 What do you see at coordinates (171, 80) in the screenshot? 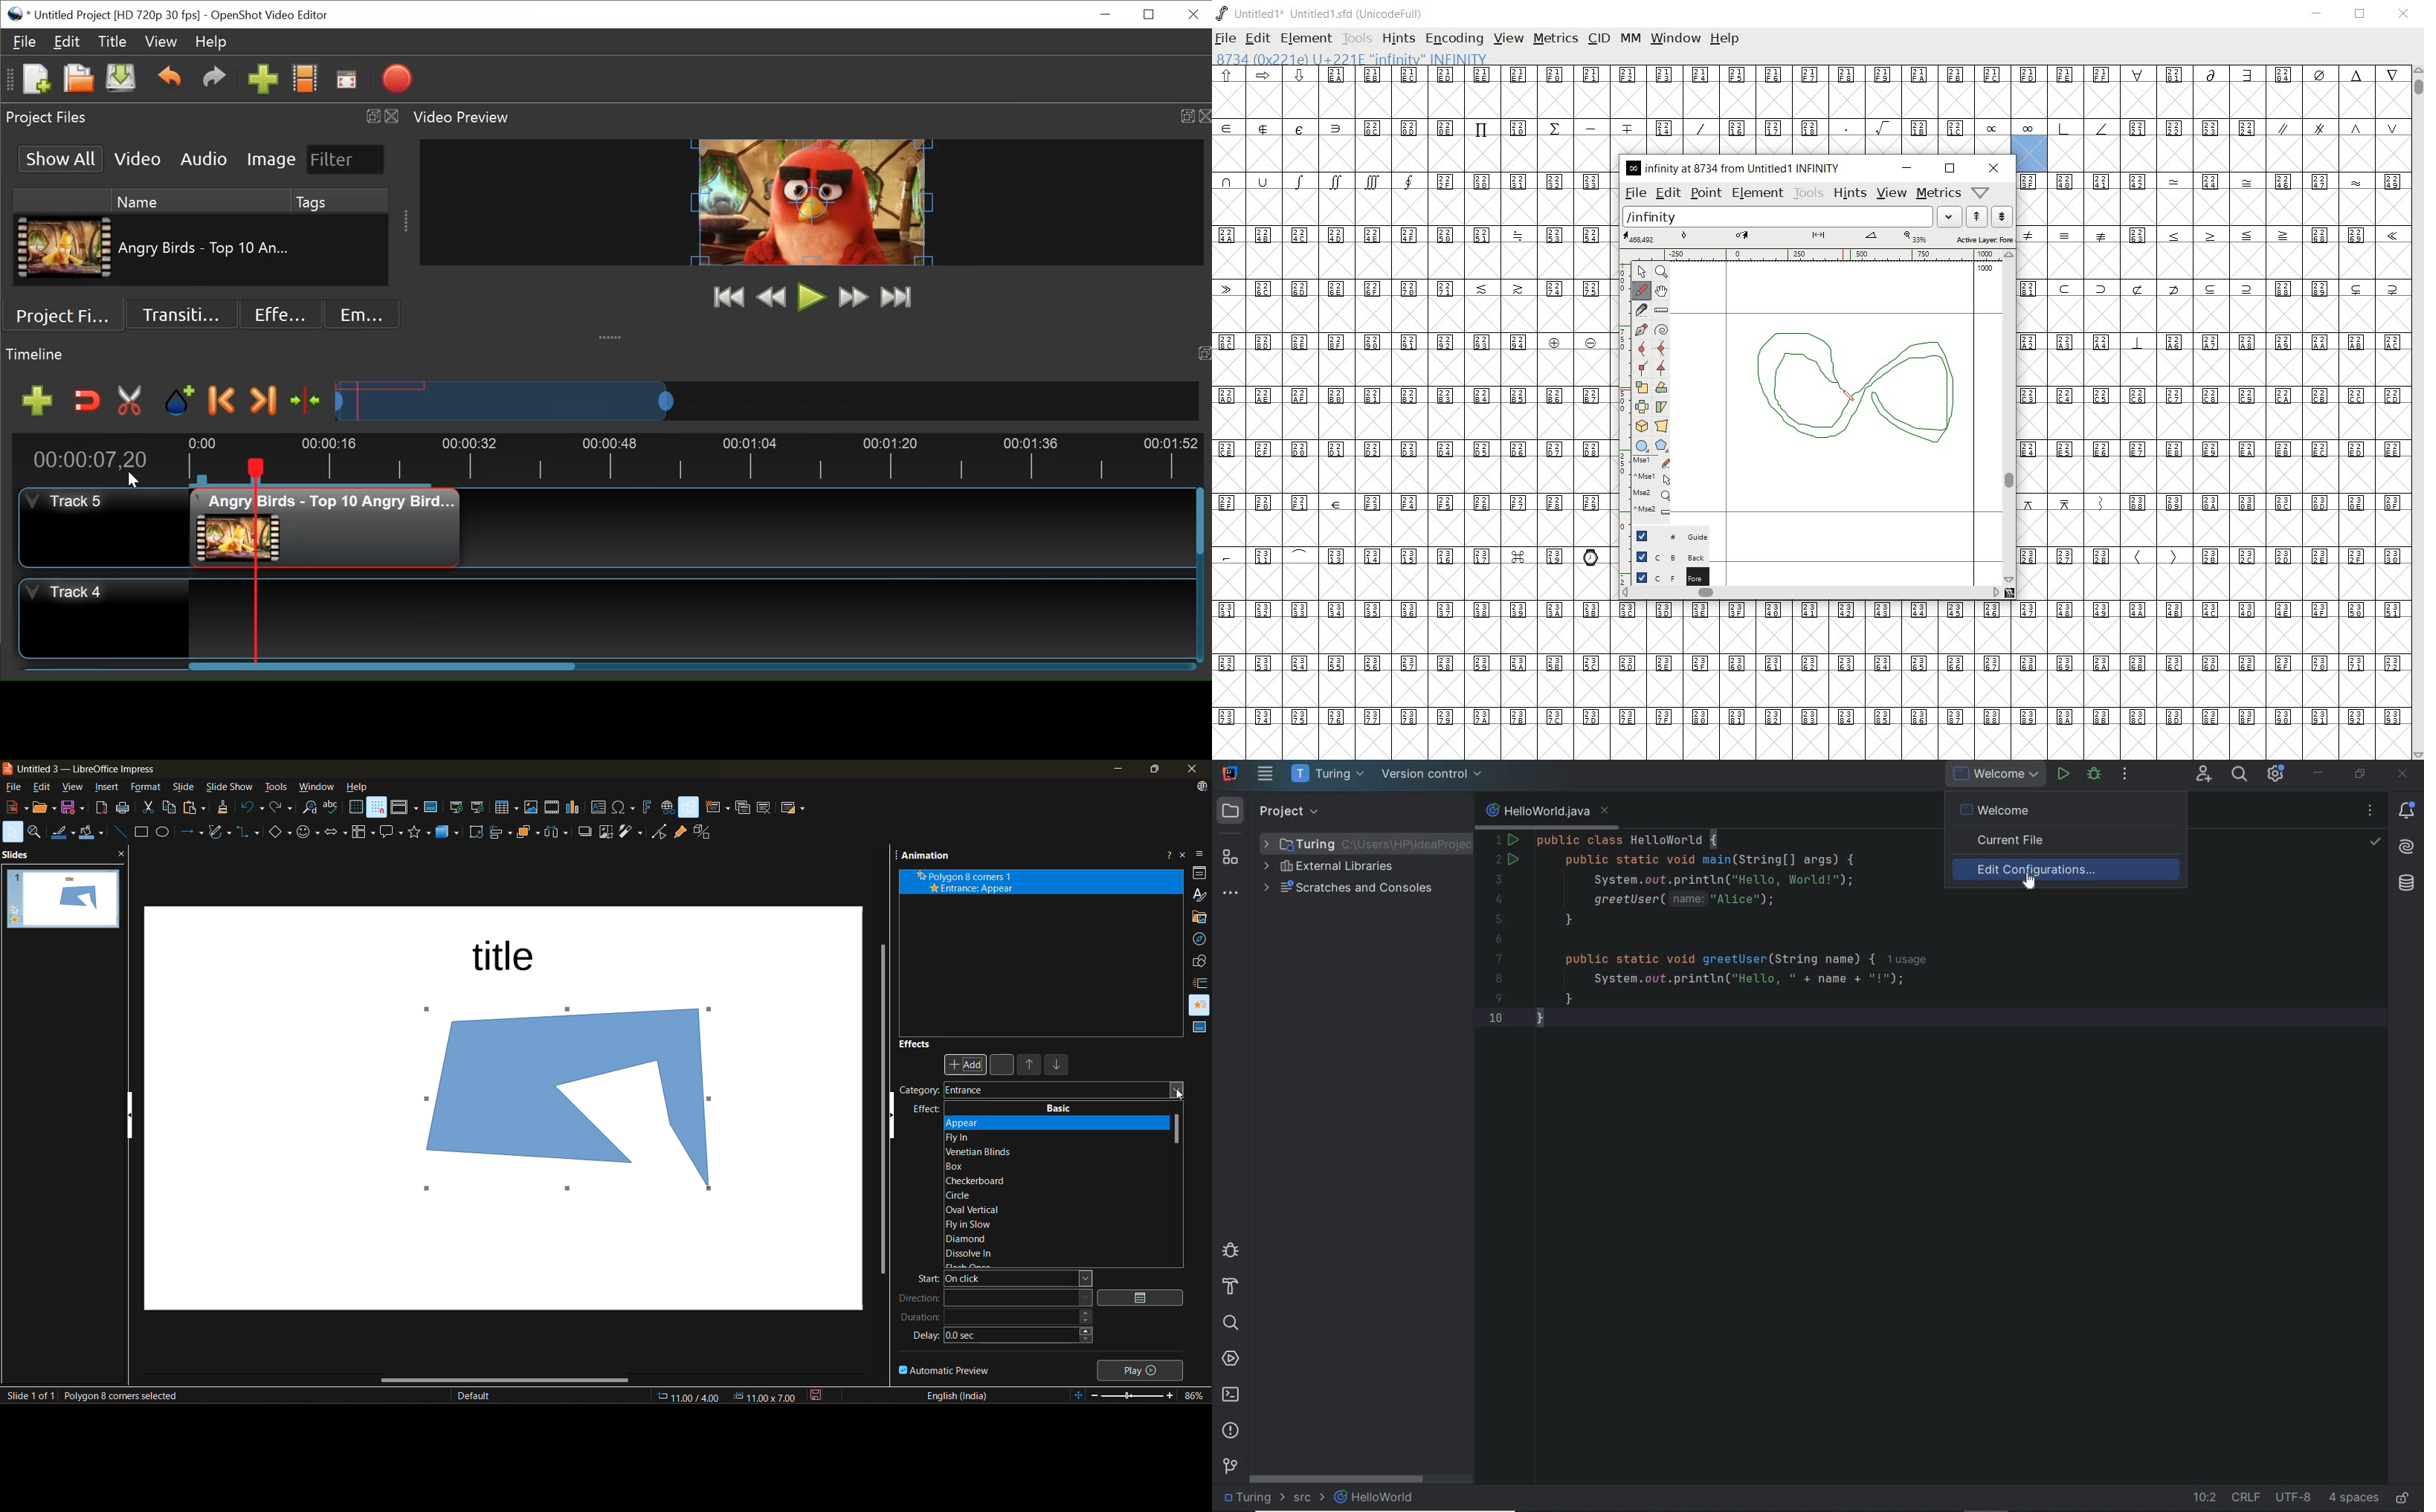
I see `Undo` at bounding box center [171, 80].